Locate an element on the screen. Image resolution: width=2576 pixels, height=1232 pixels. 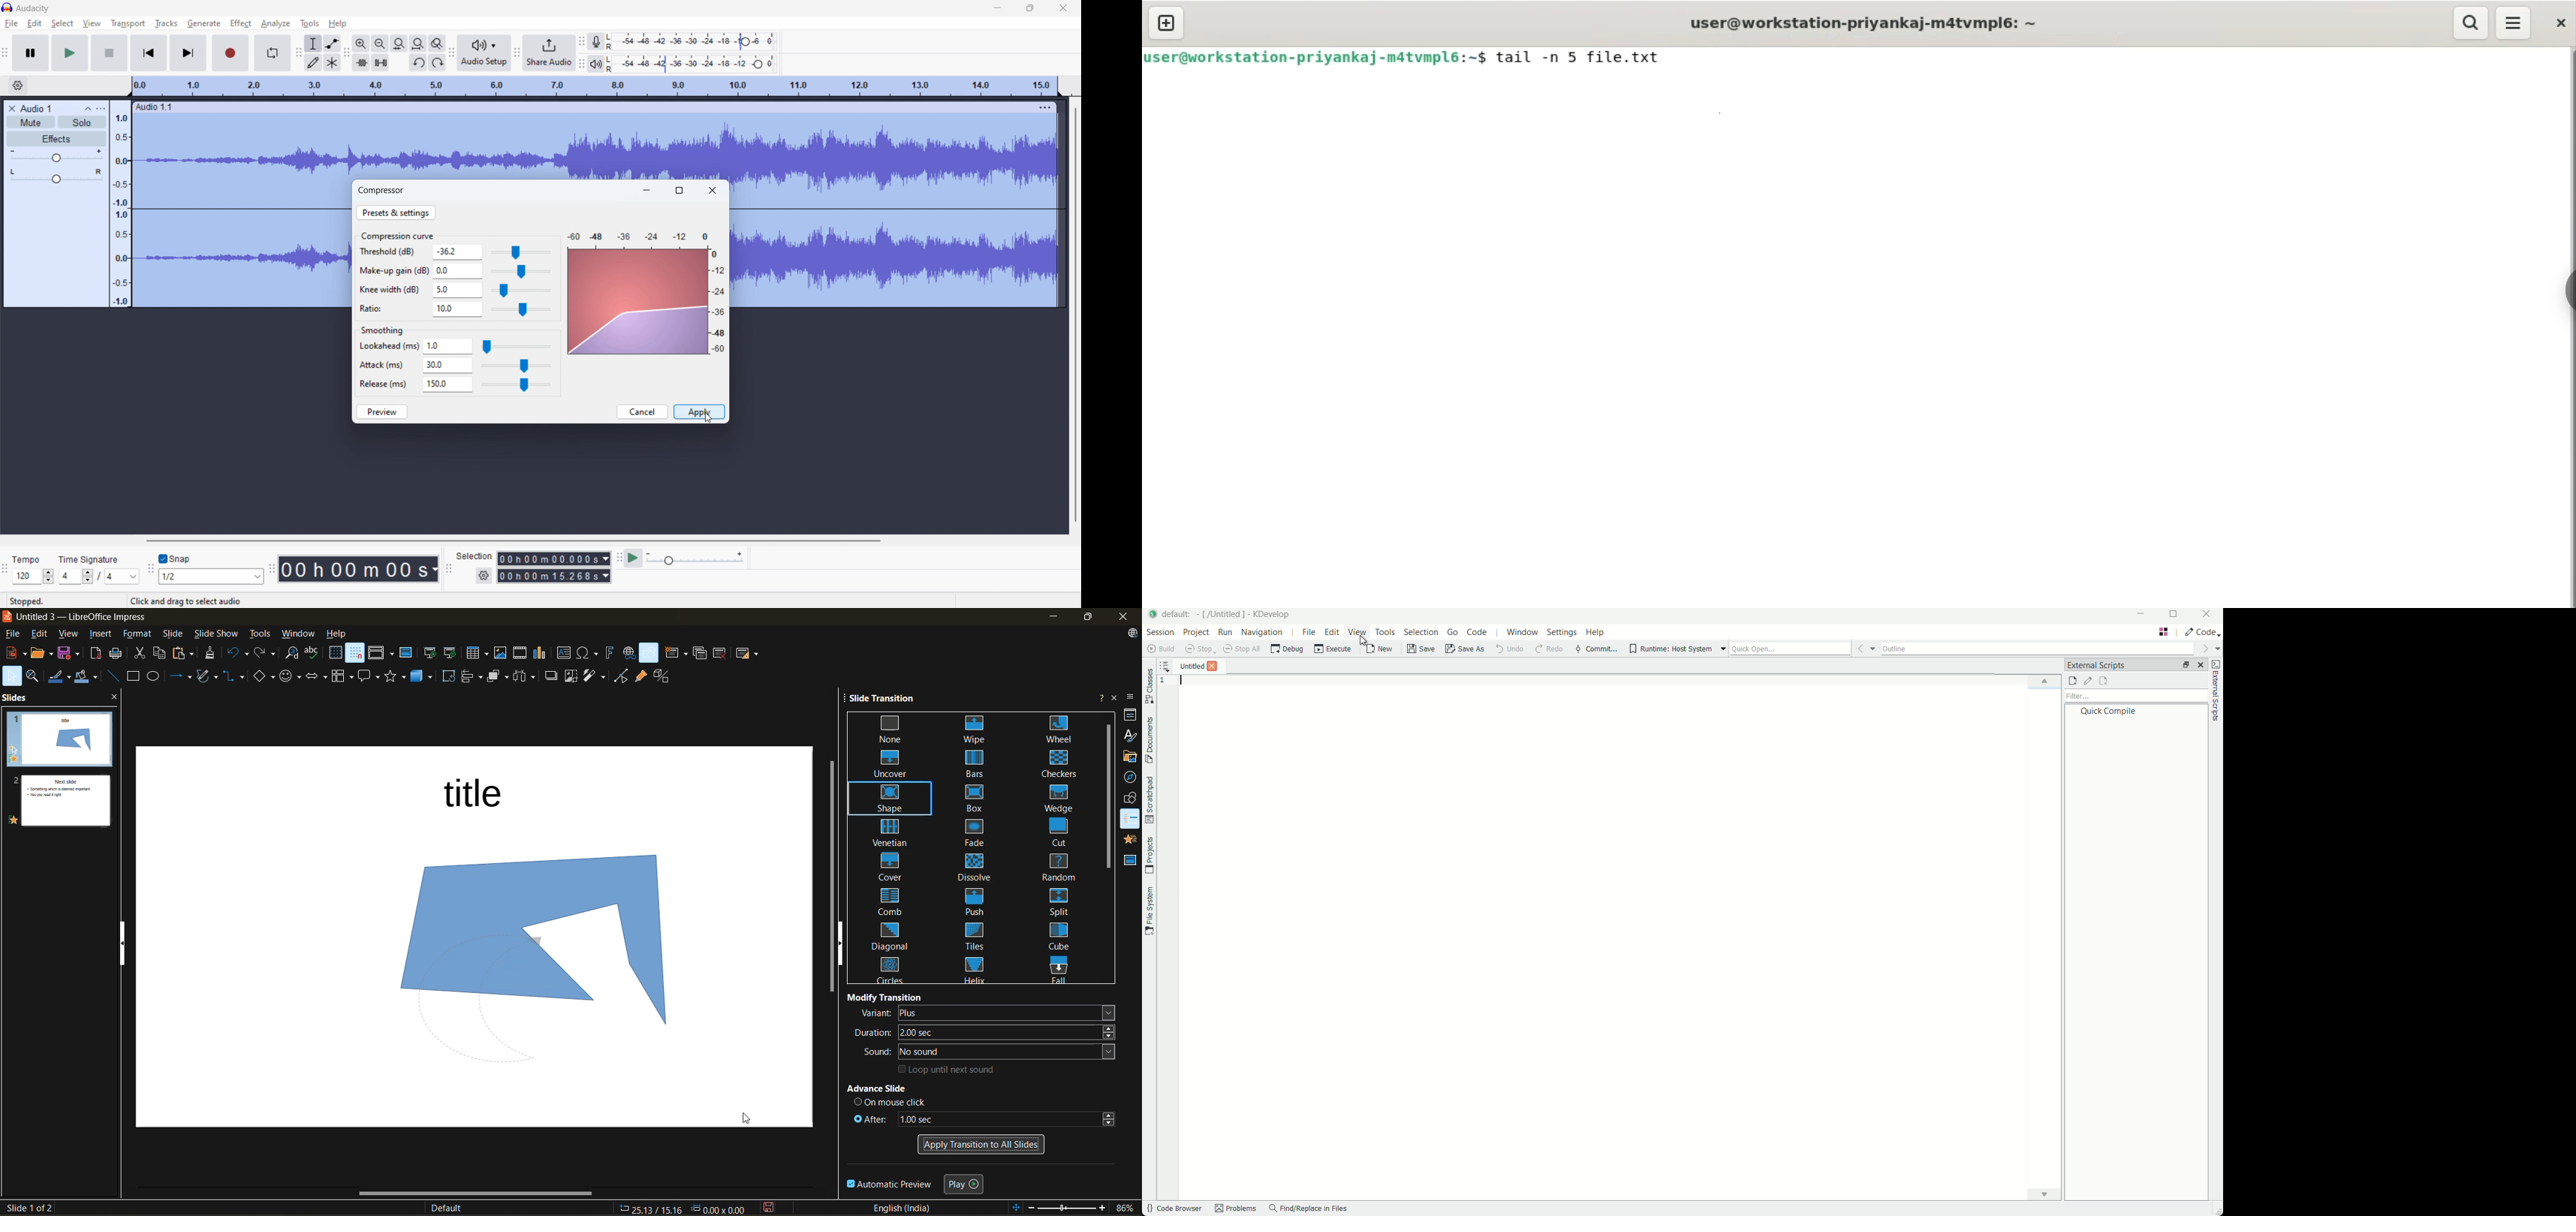
4/4 (set time signature) is located at coordinates (99, 577).